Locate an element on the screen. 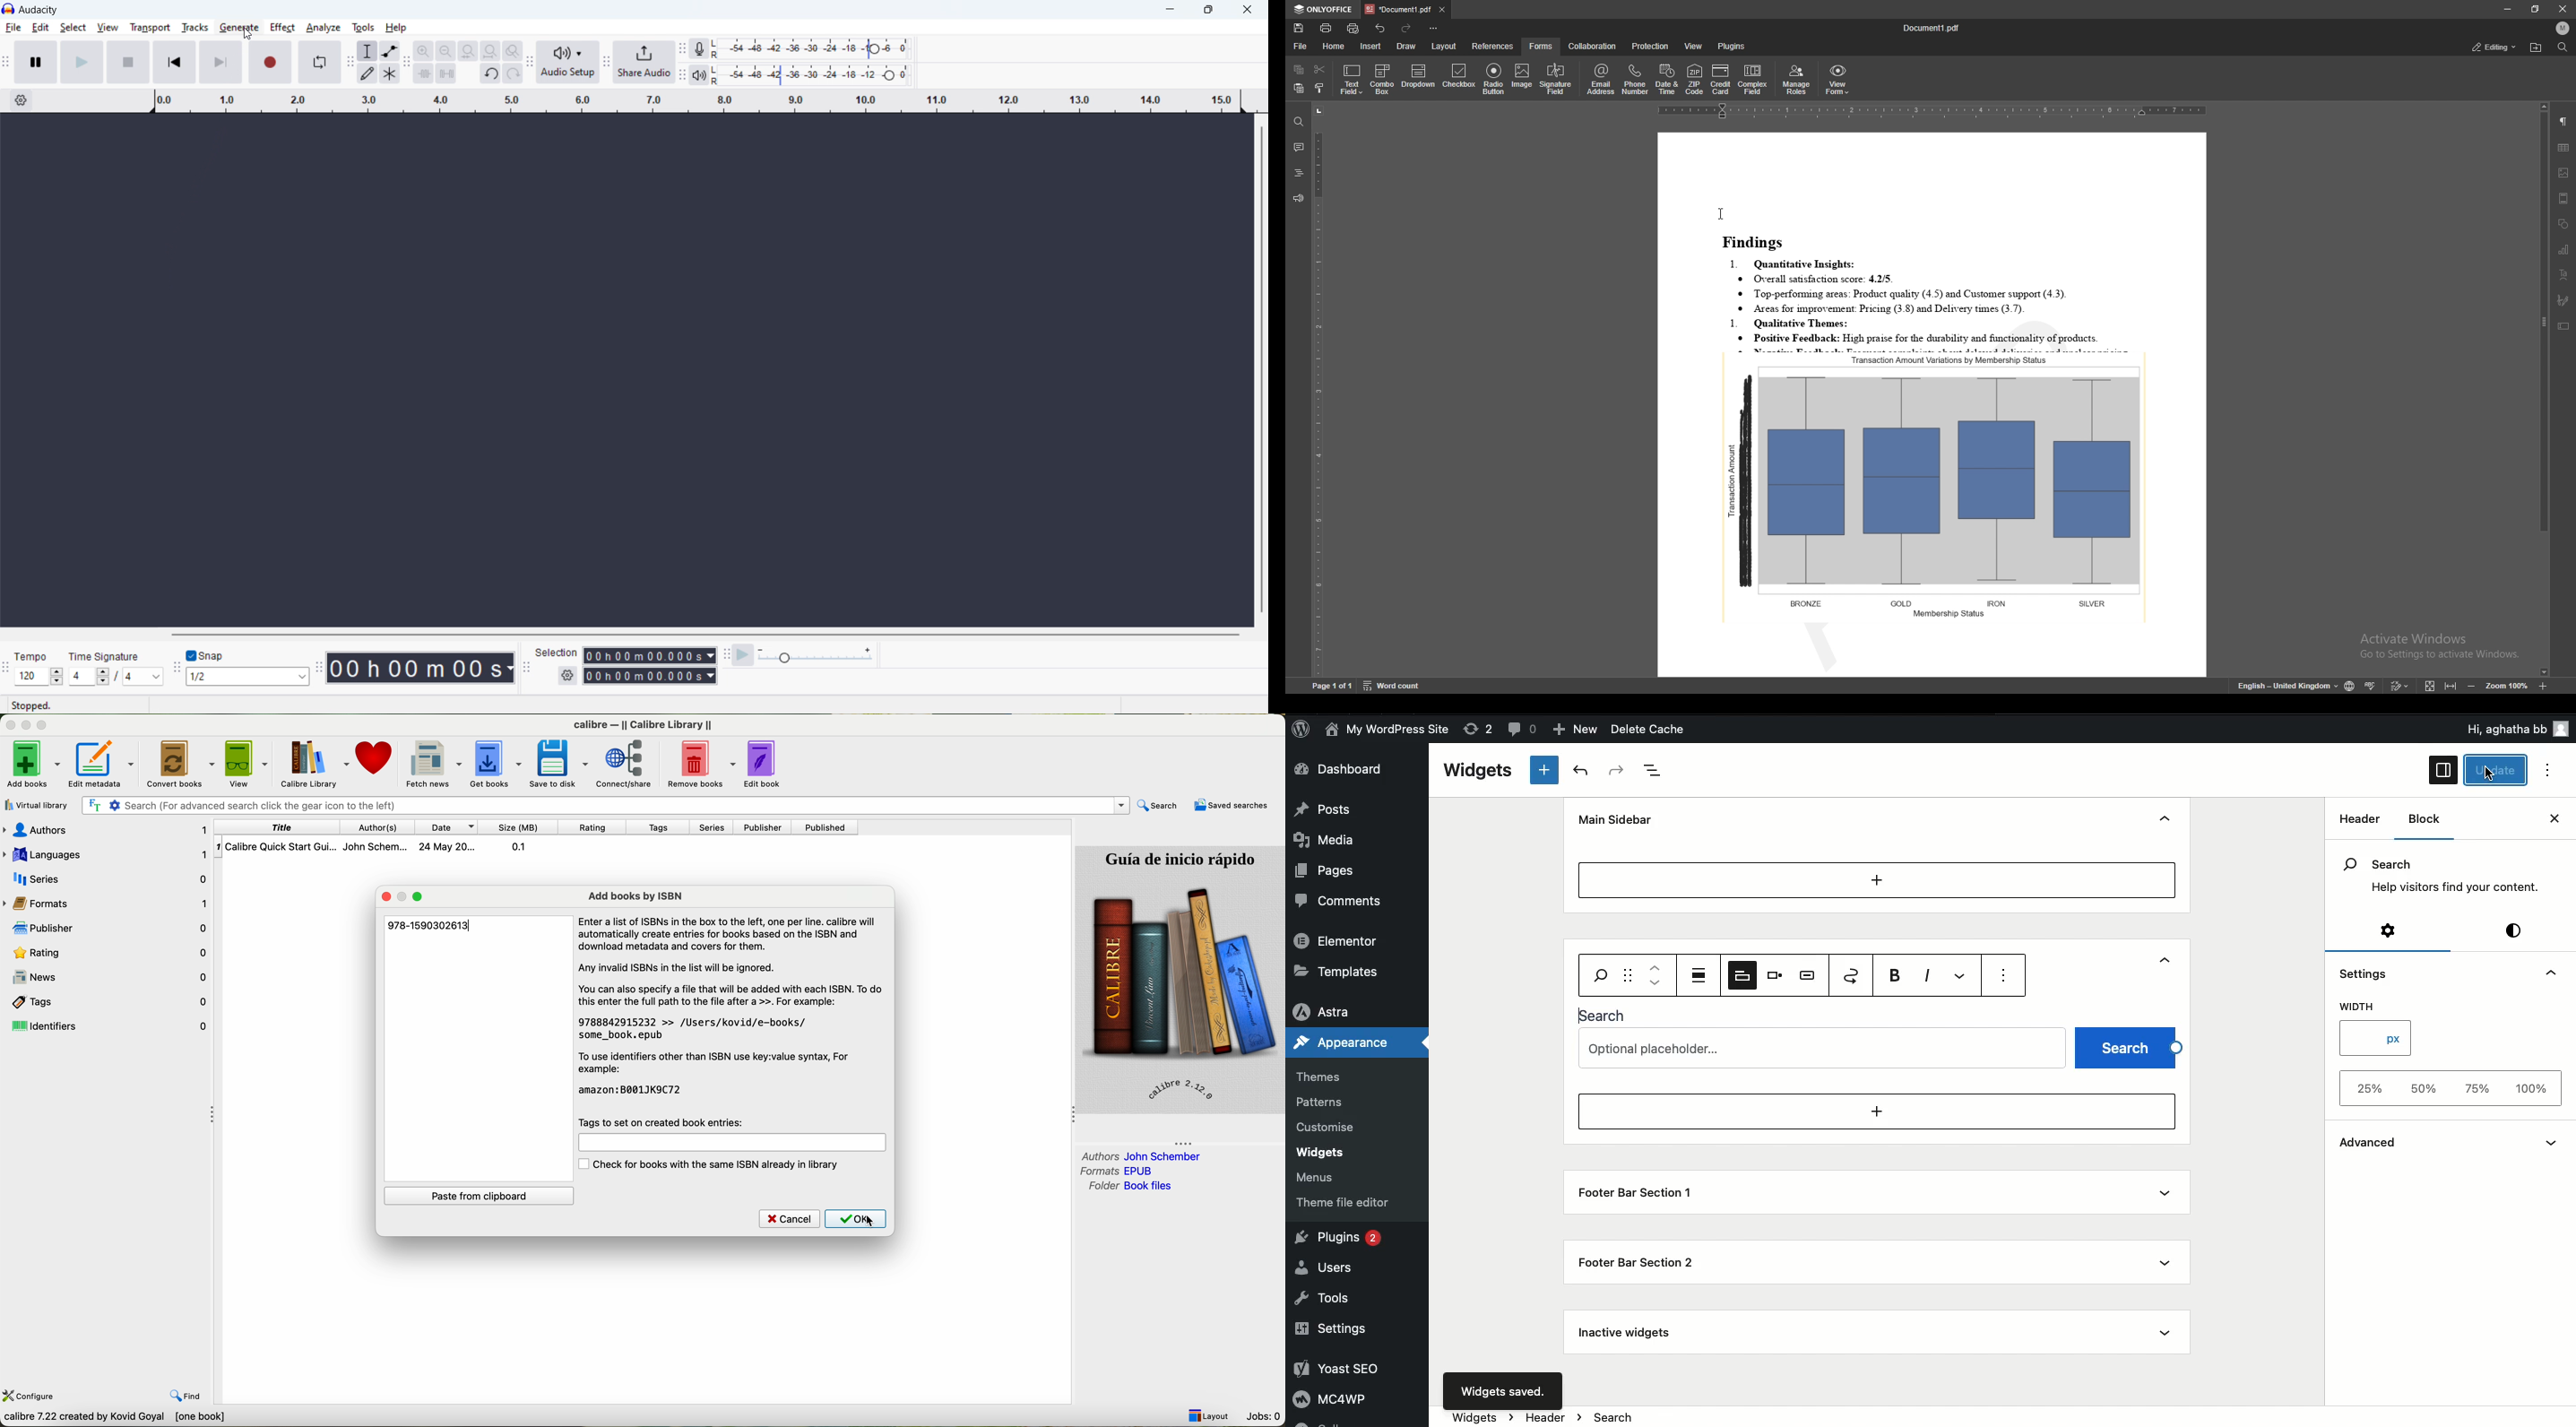 The height and width of the screenshot is (1428, 2576). Elementor is located at coordinates (1339, 942).